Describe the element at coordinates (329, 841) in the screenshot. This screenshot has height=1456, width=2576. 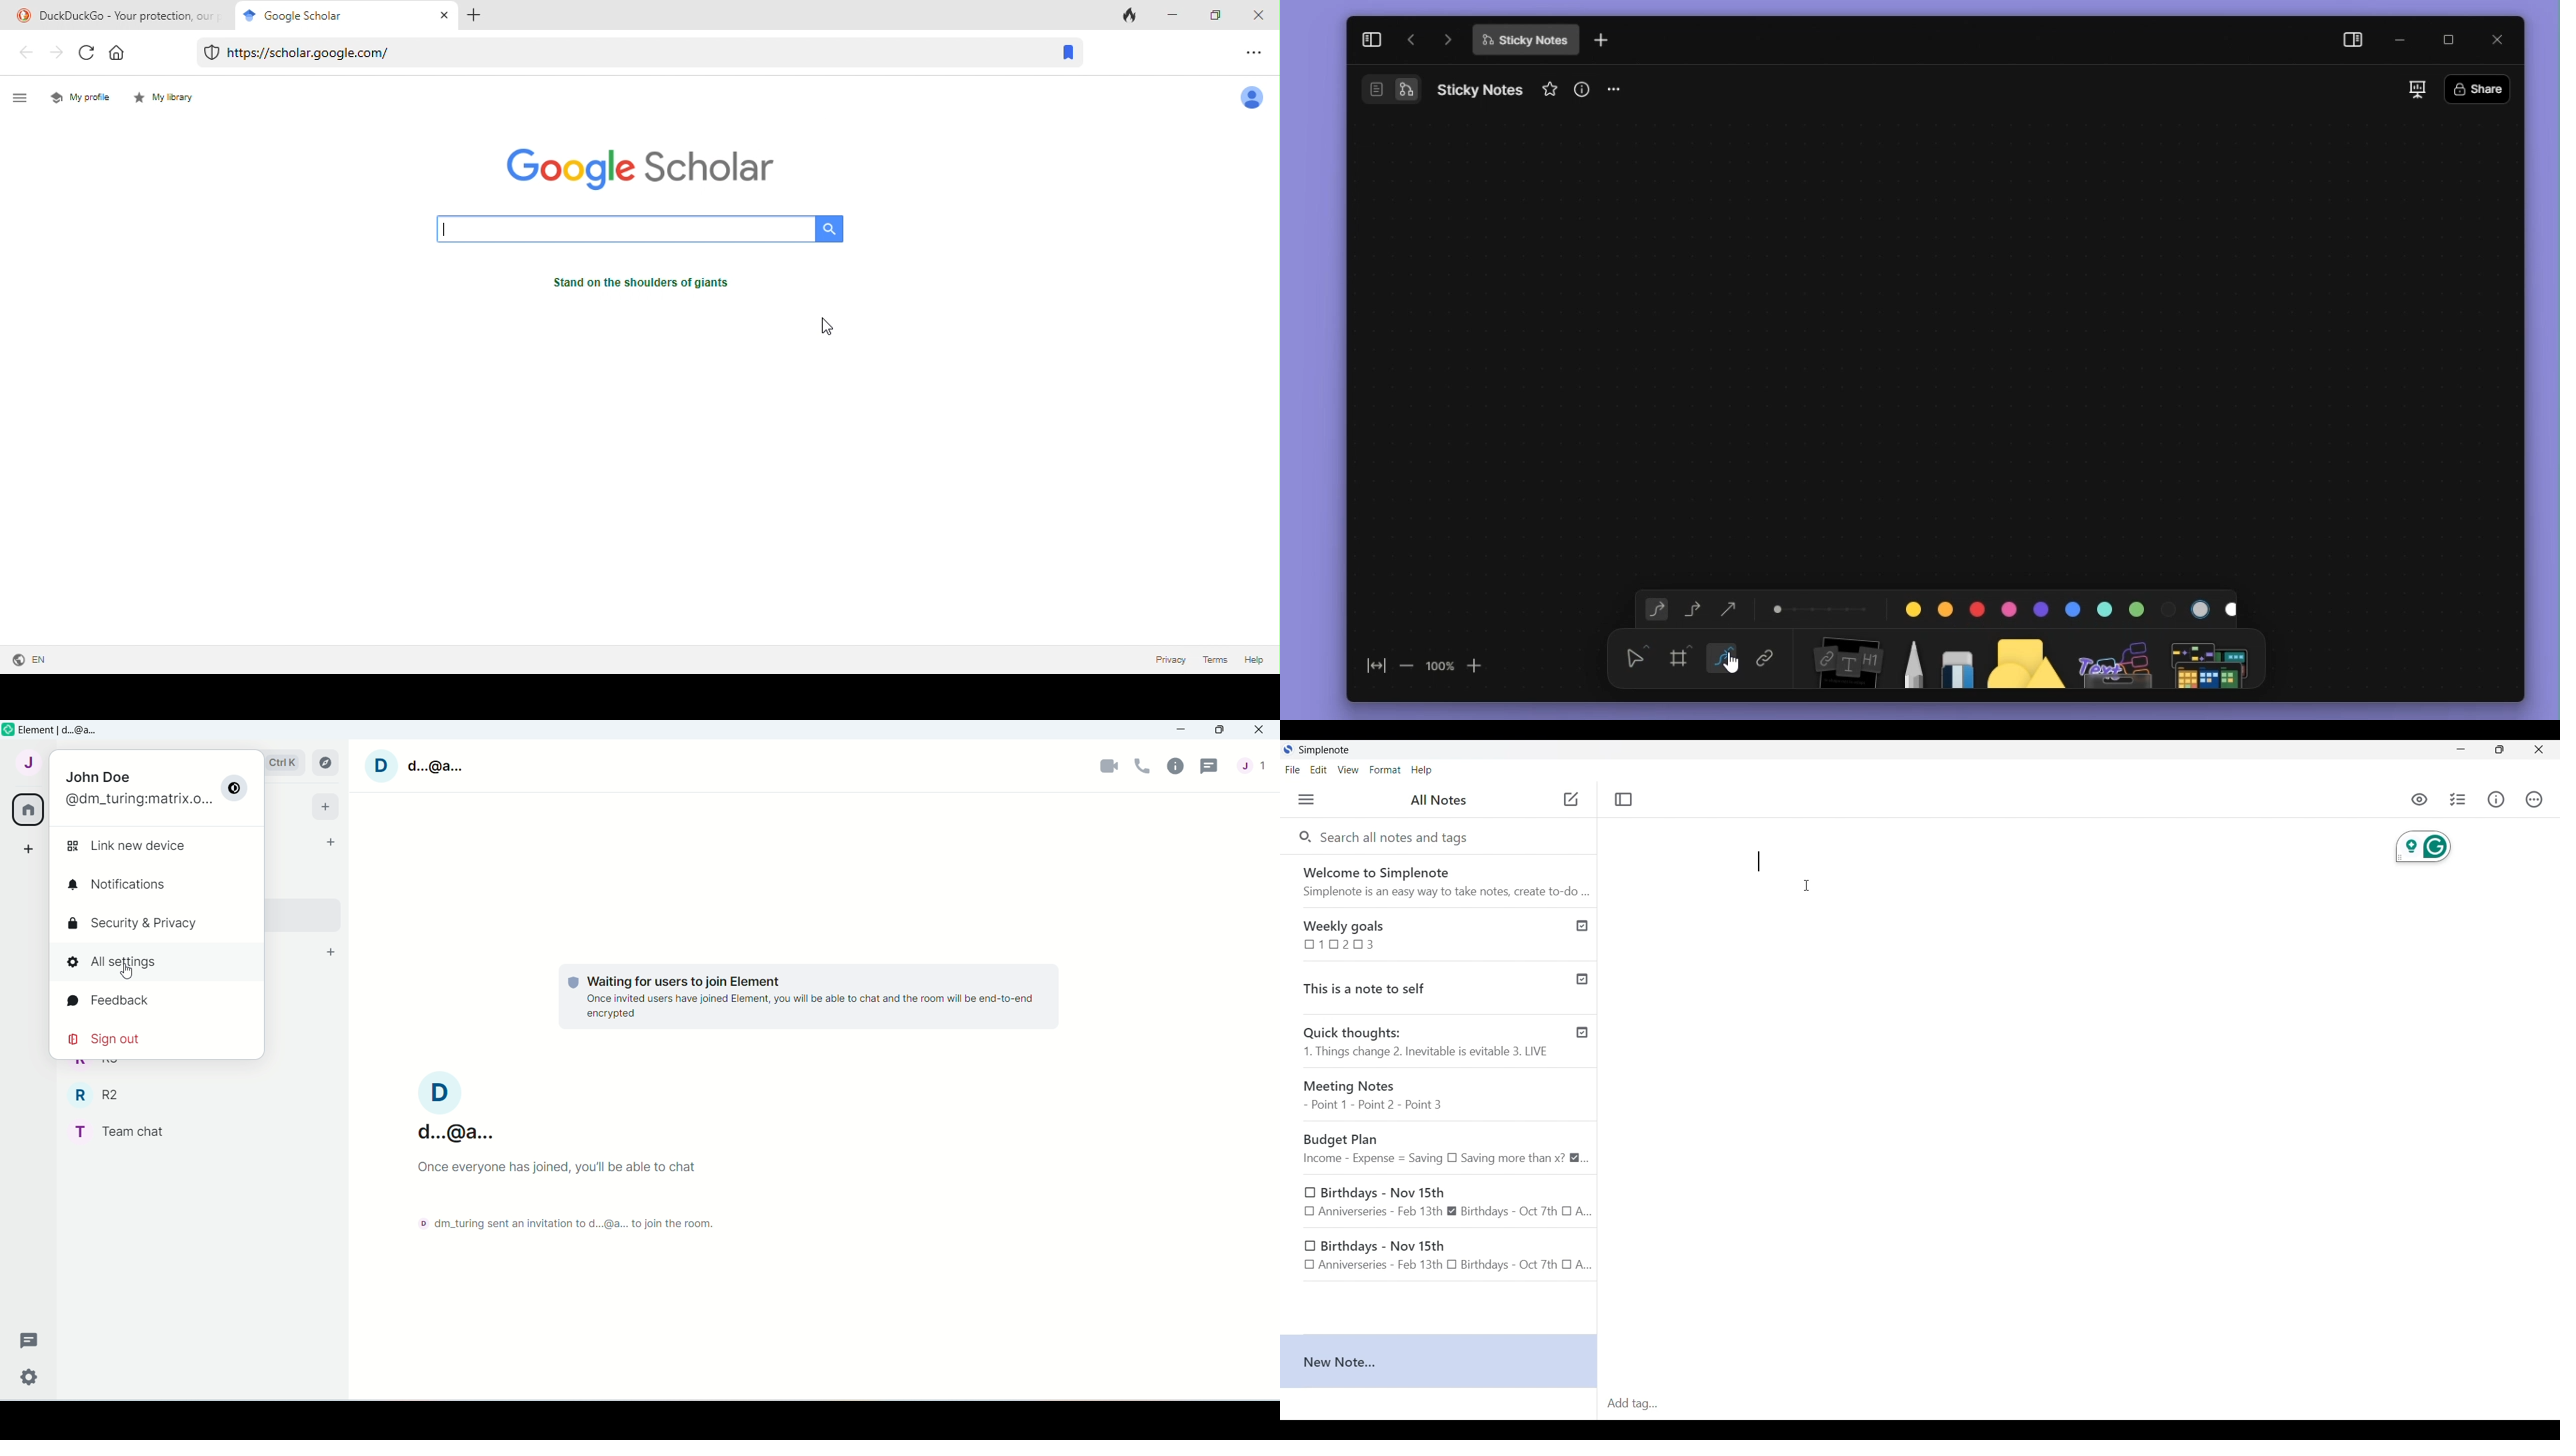
I see `Start chat` at that location.